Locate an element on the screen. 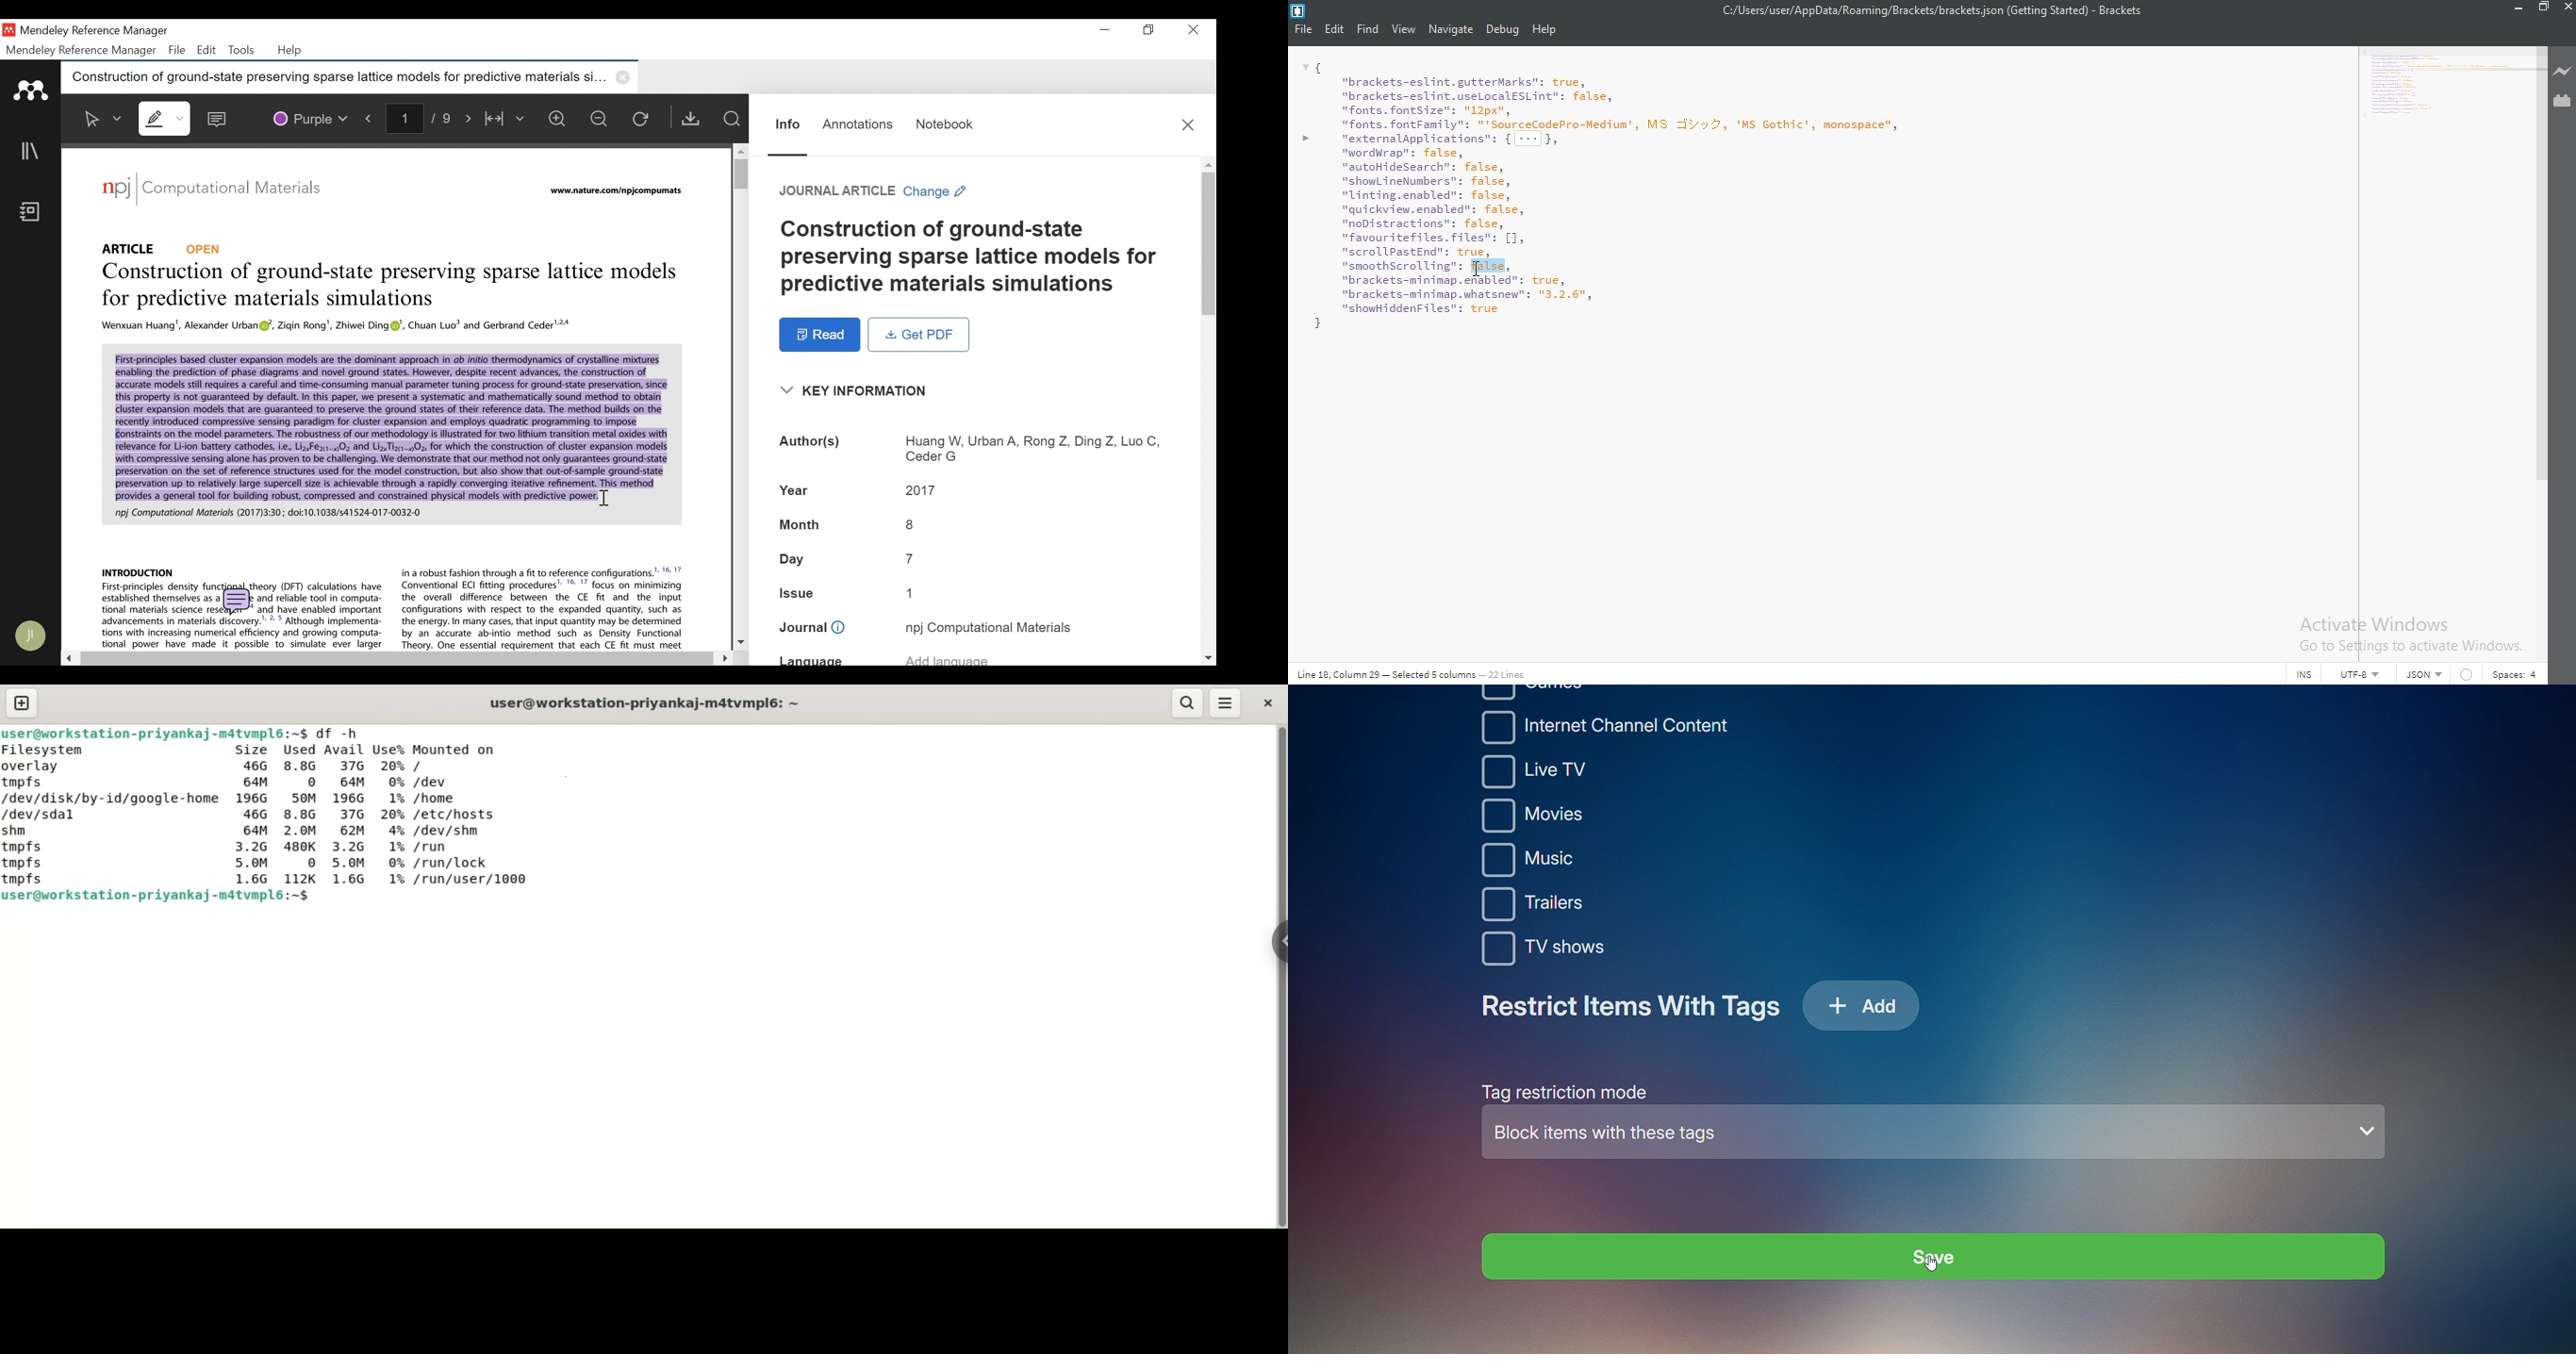 This screenshot has height=1372, width=2576. Get PDF is located at coordinates (690, 118).